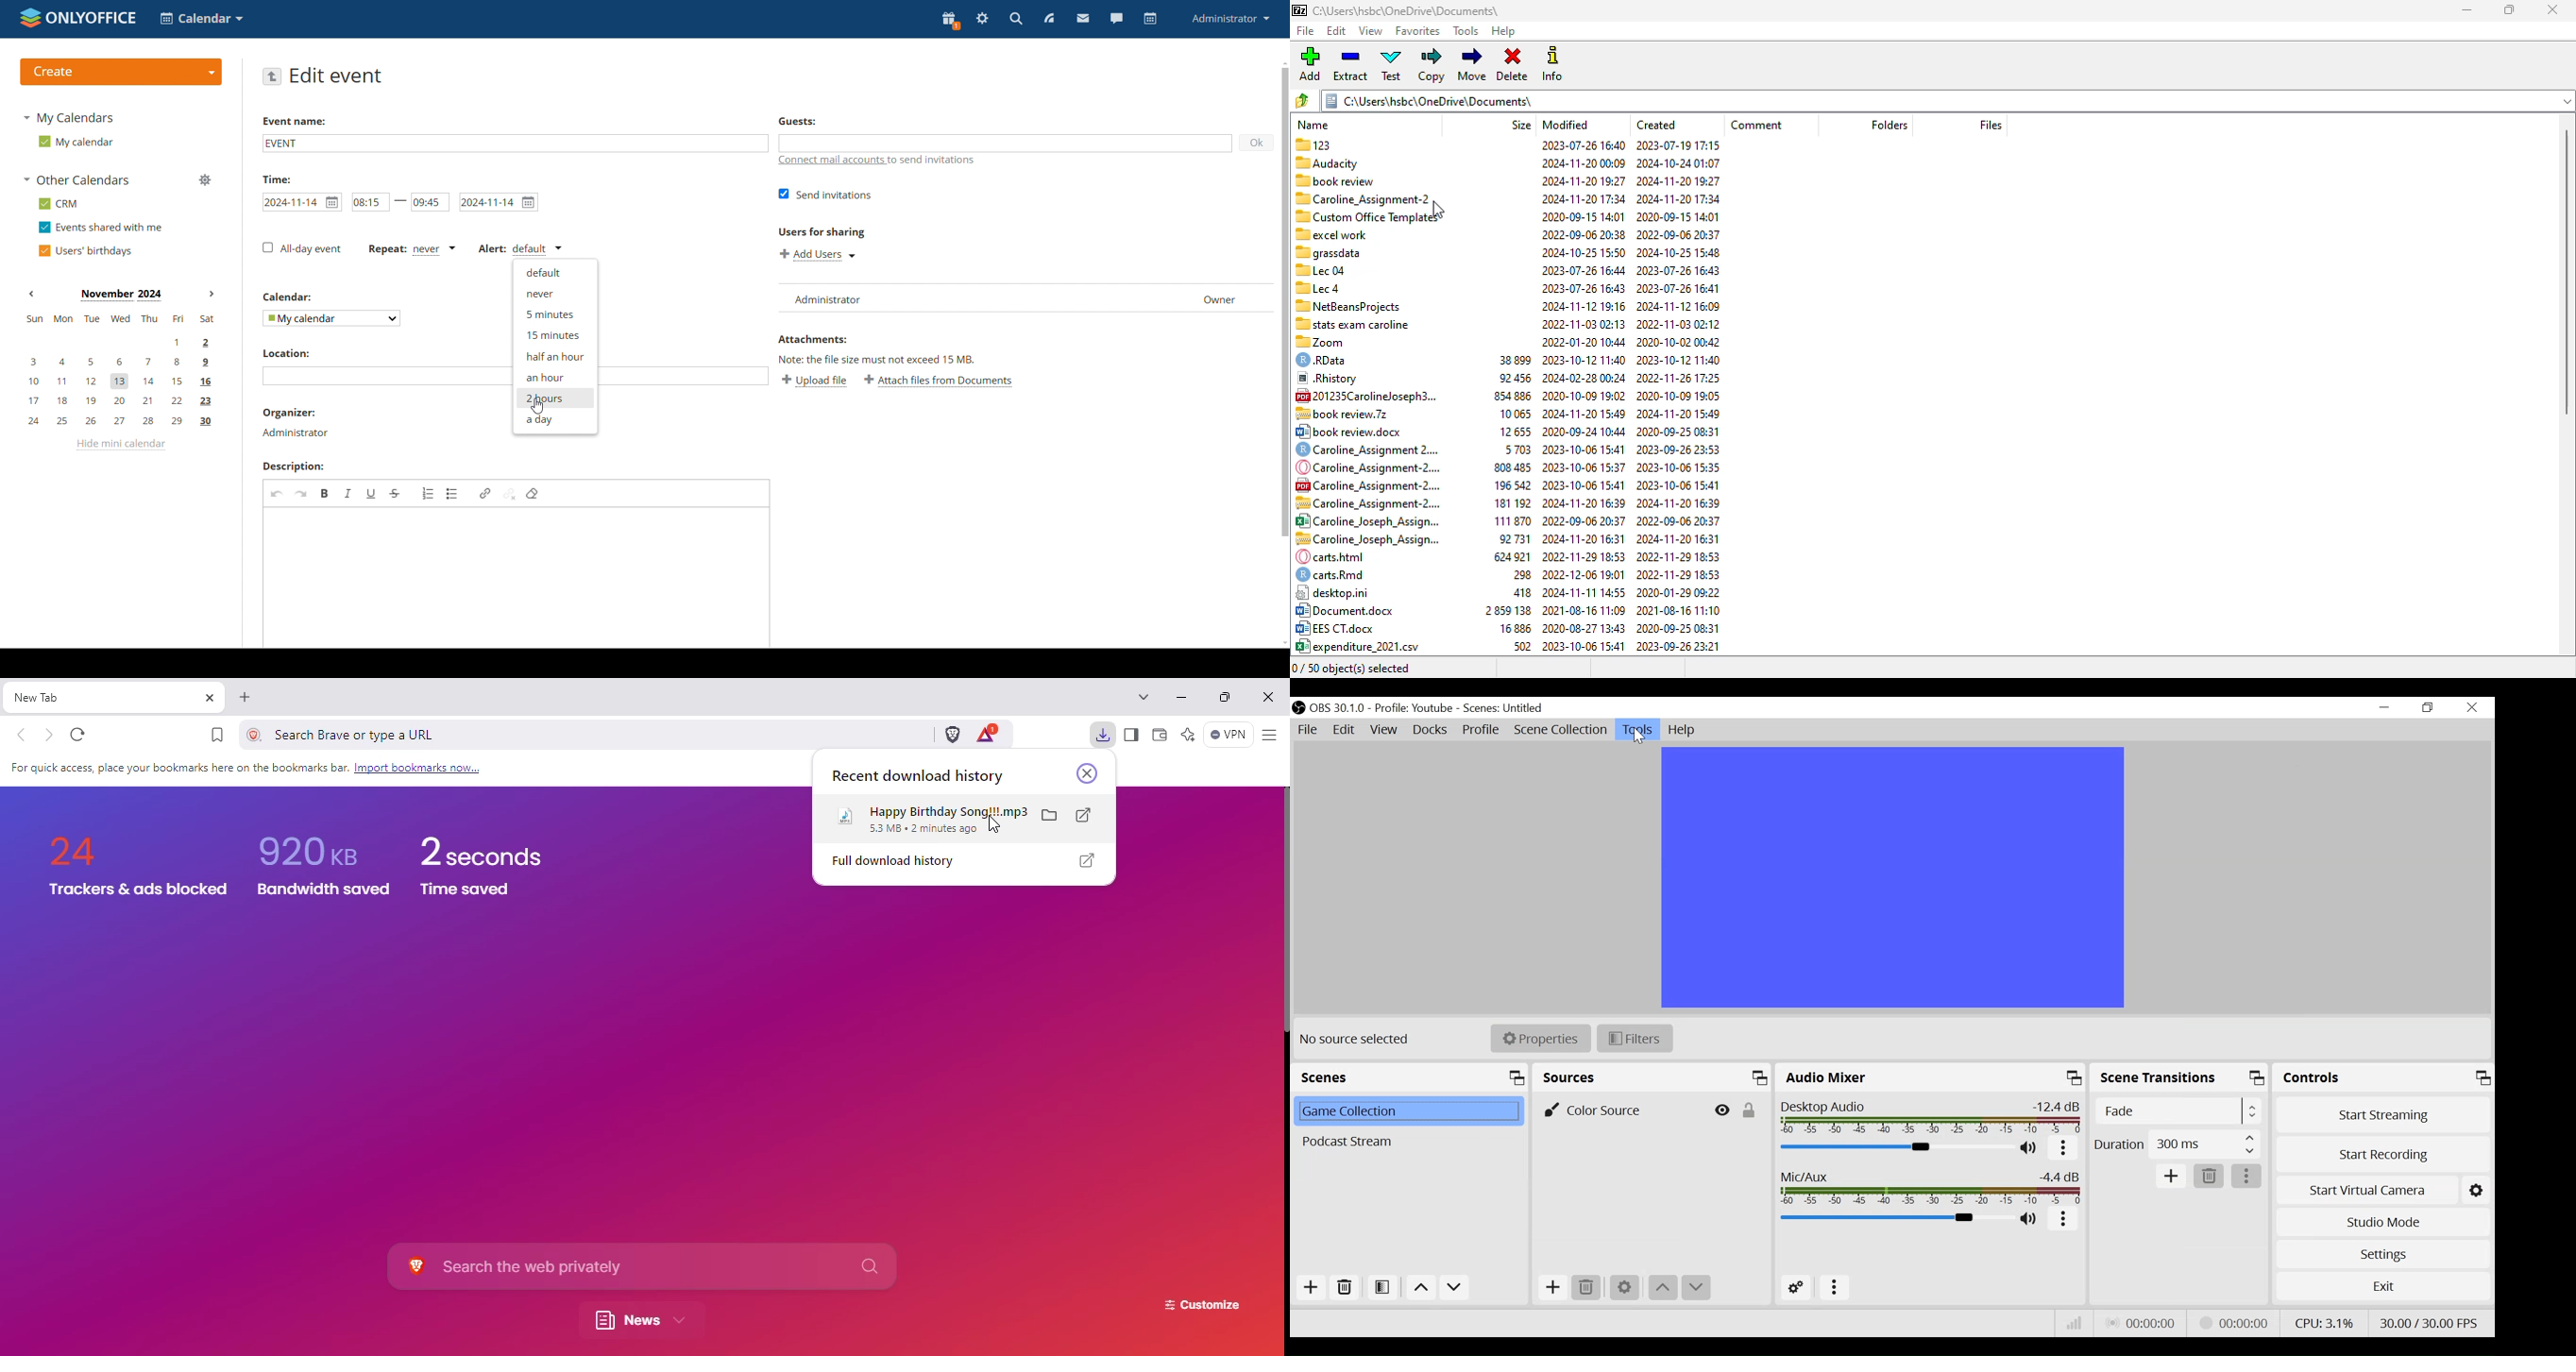  I want to click on Scenes Panel, so click(1410, 1077).